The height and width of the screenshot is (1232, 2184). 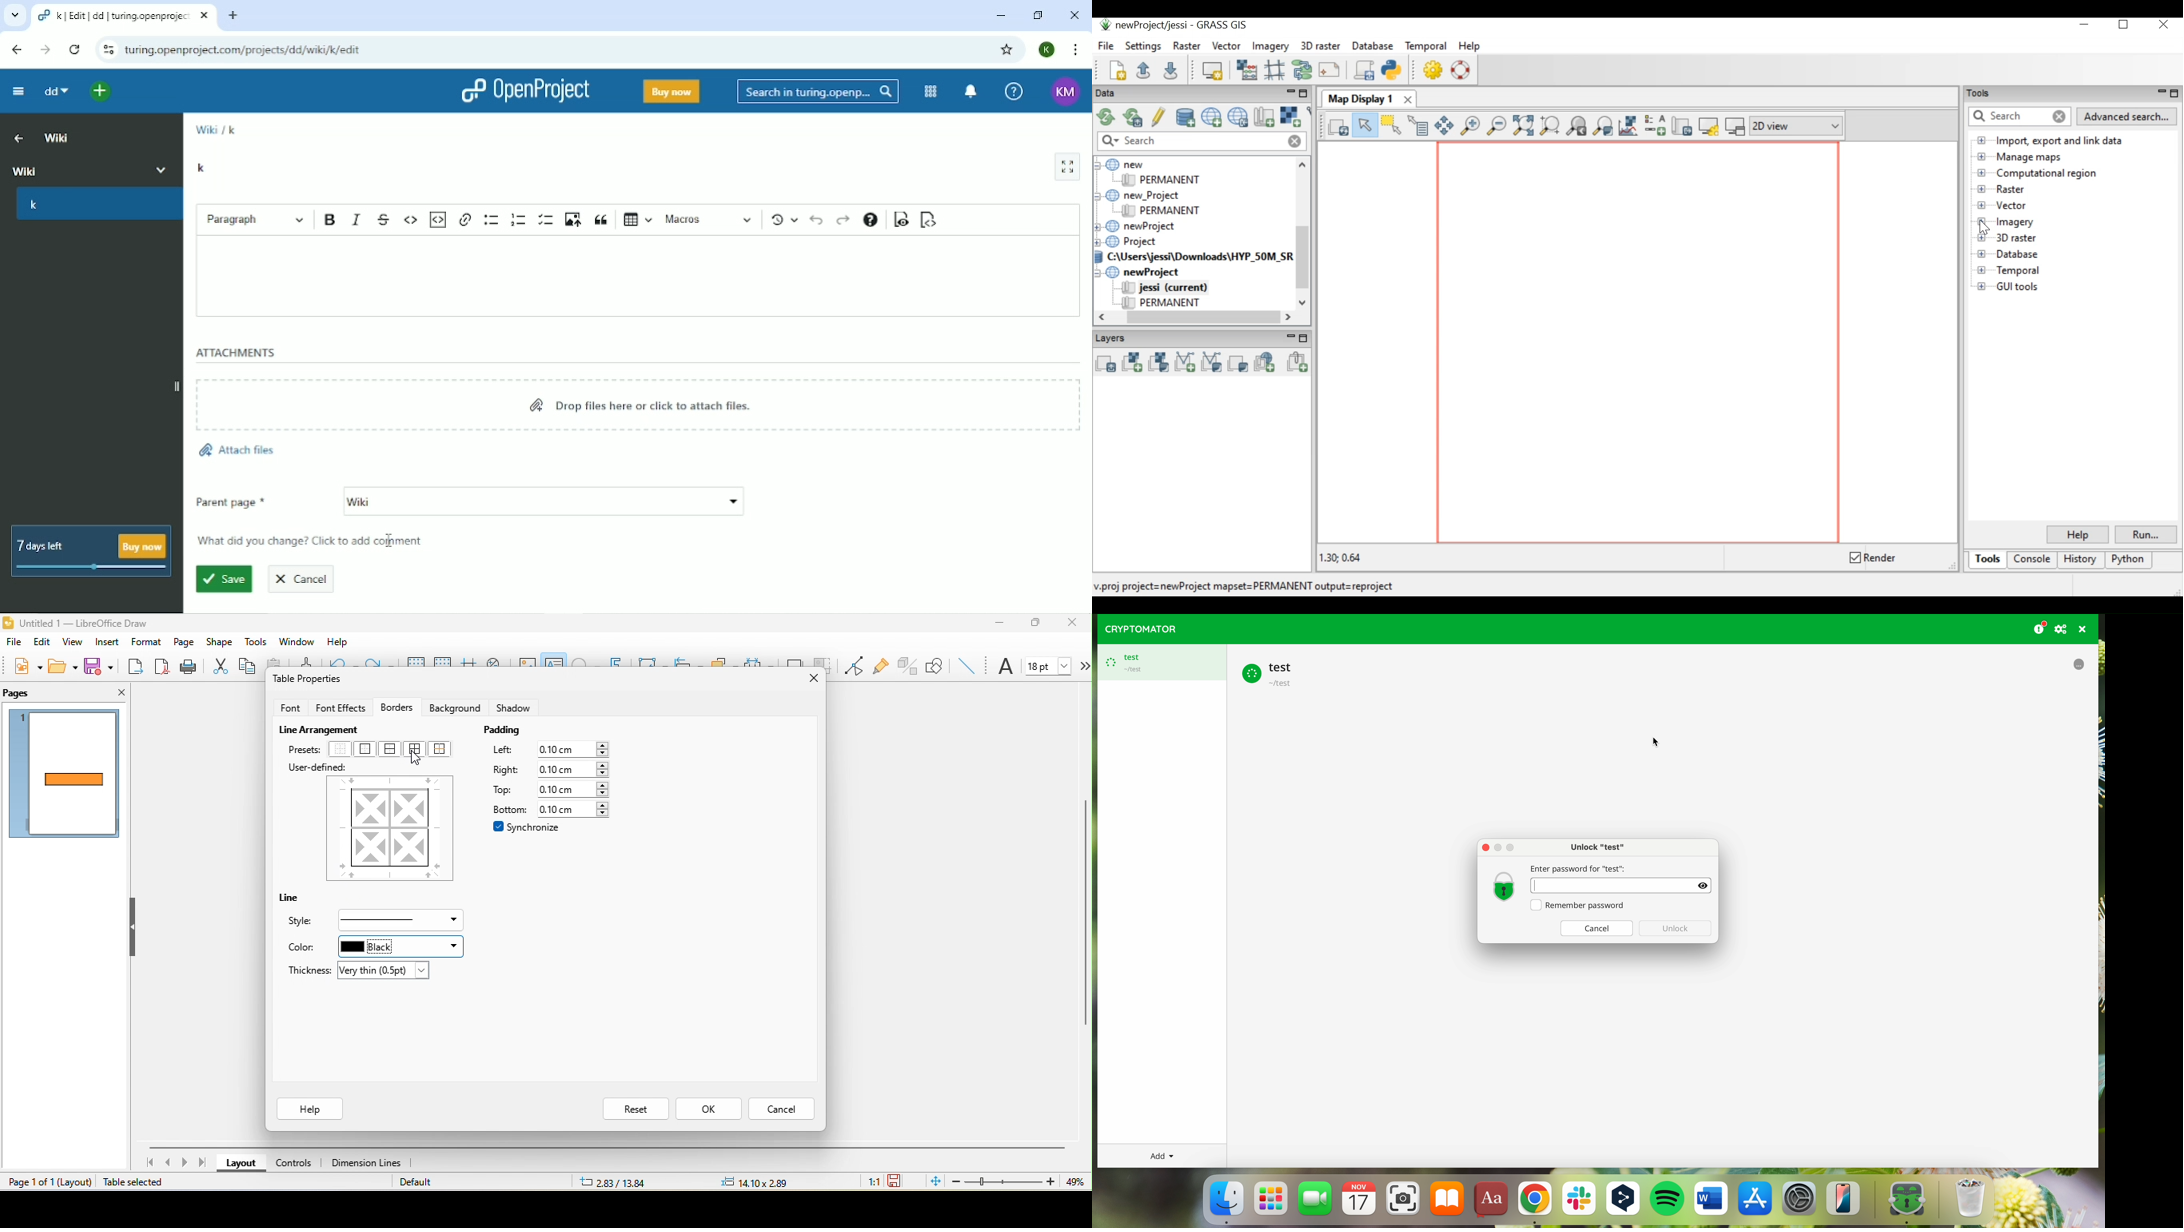 What do you see at coordinates (454, 708) in the screenshot?
I see `background` at bounding box center [454, 708].